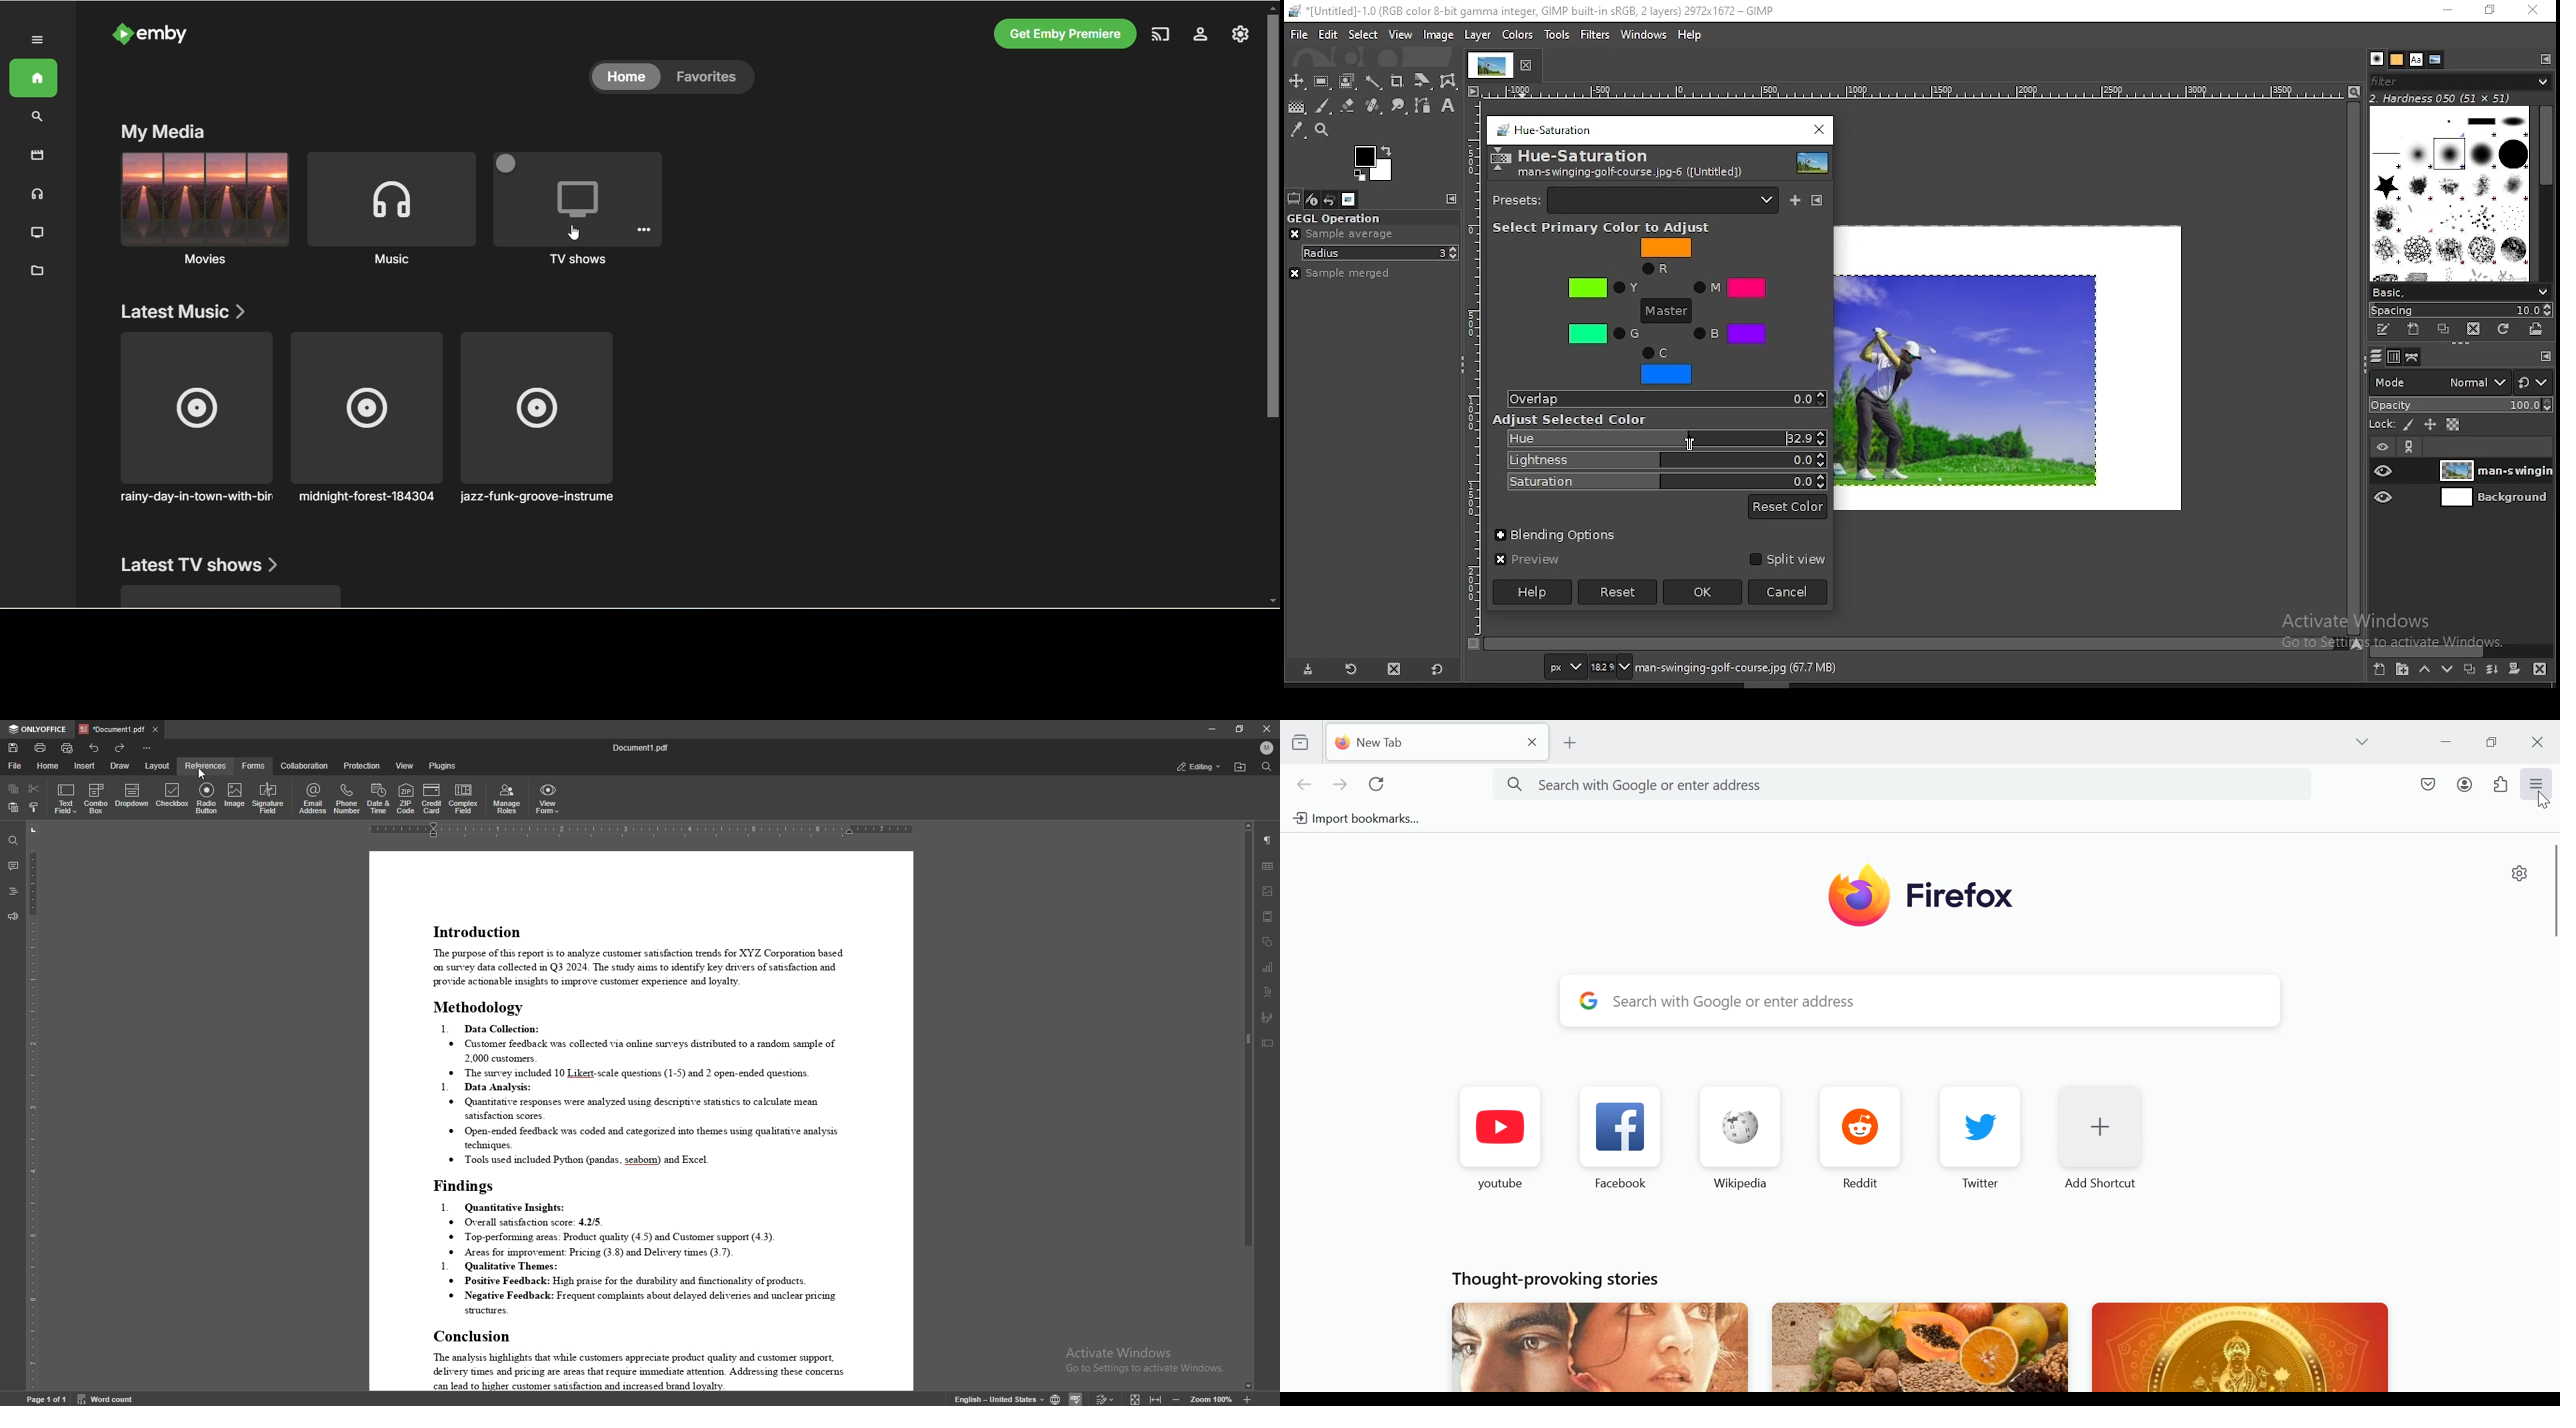 The image size is (2576, 1428). Describe the element at coordinates (1212, 729) in the screenshot. I see `minimize` at that location.